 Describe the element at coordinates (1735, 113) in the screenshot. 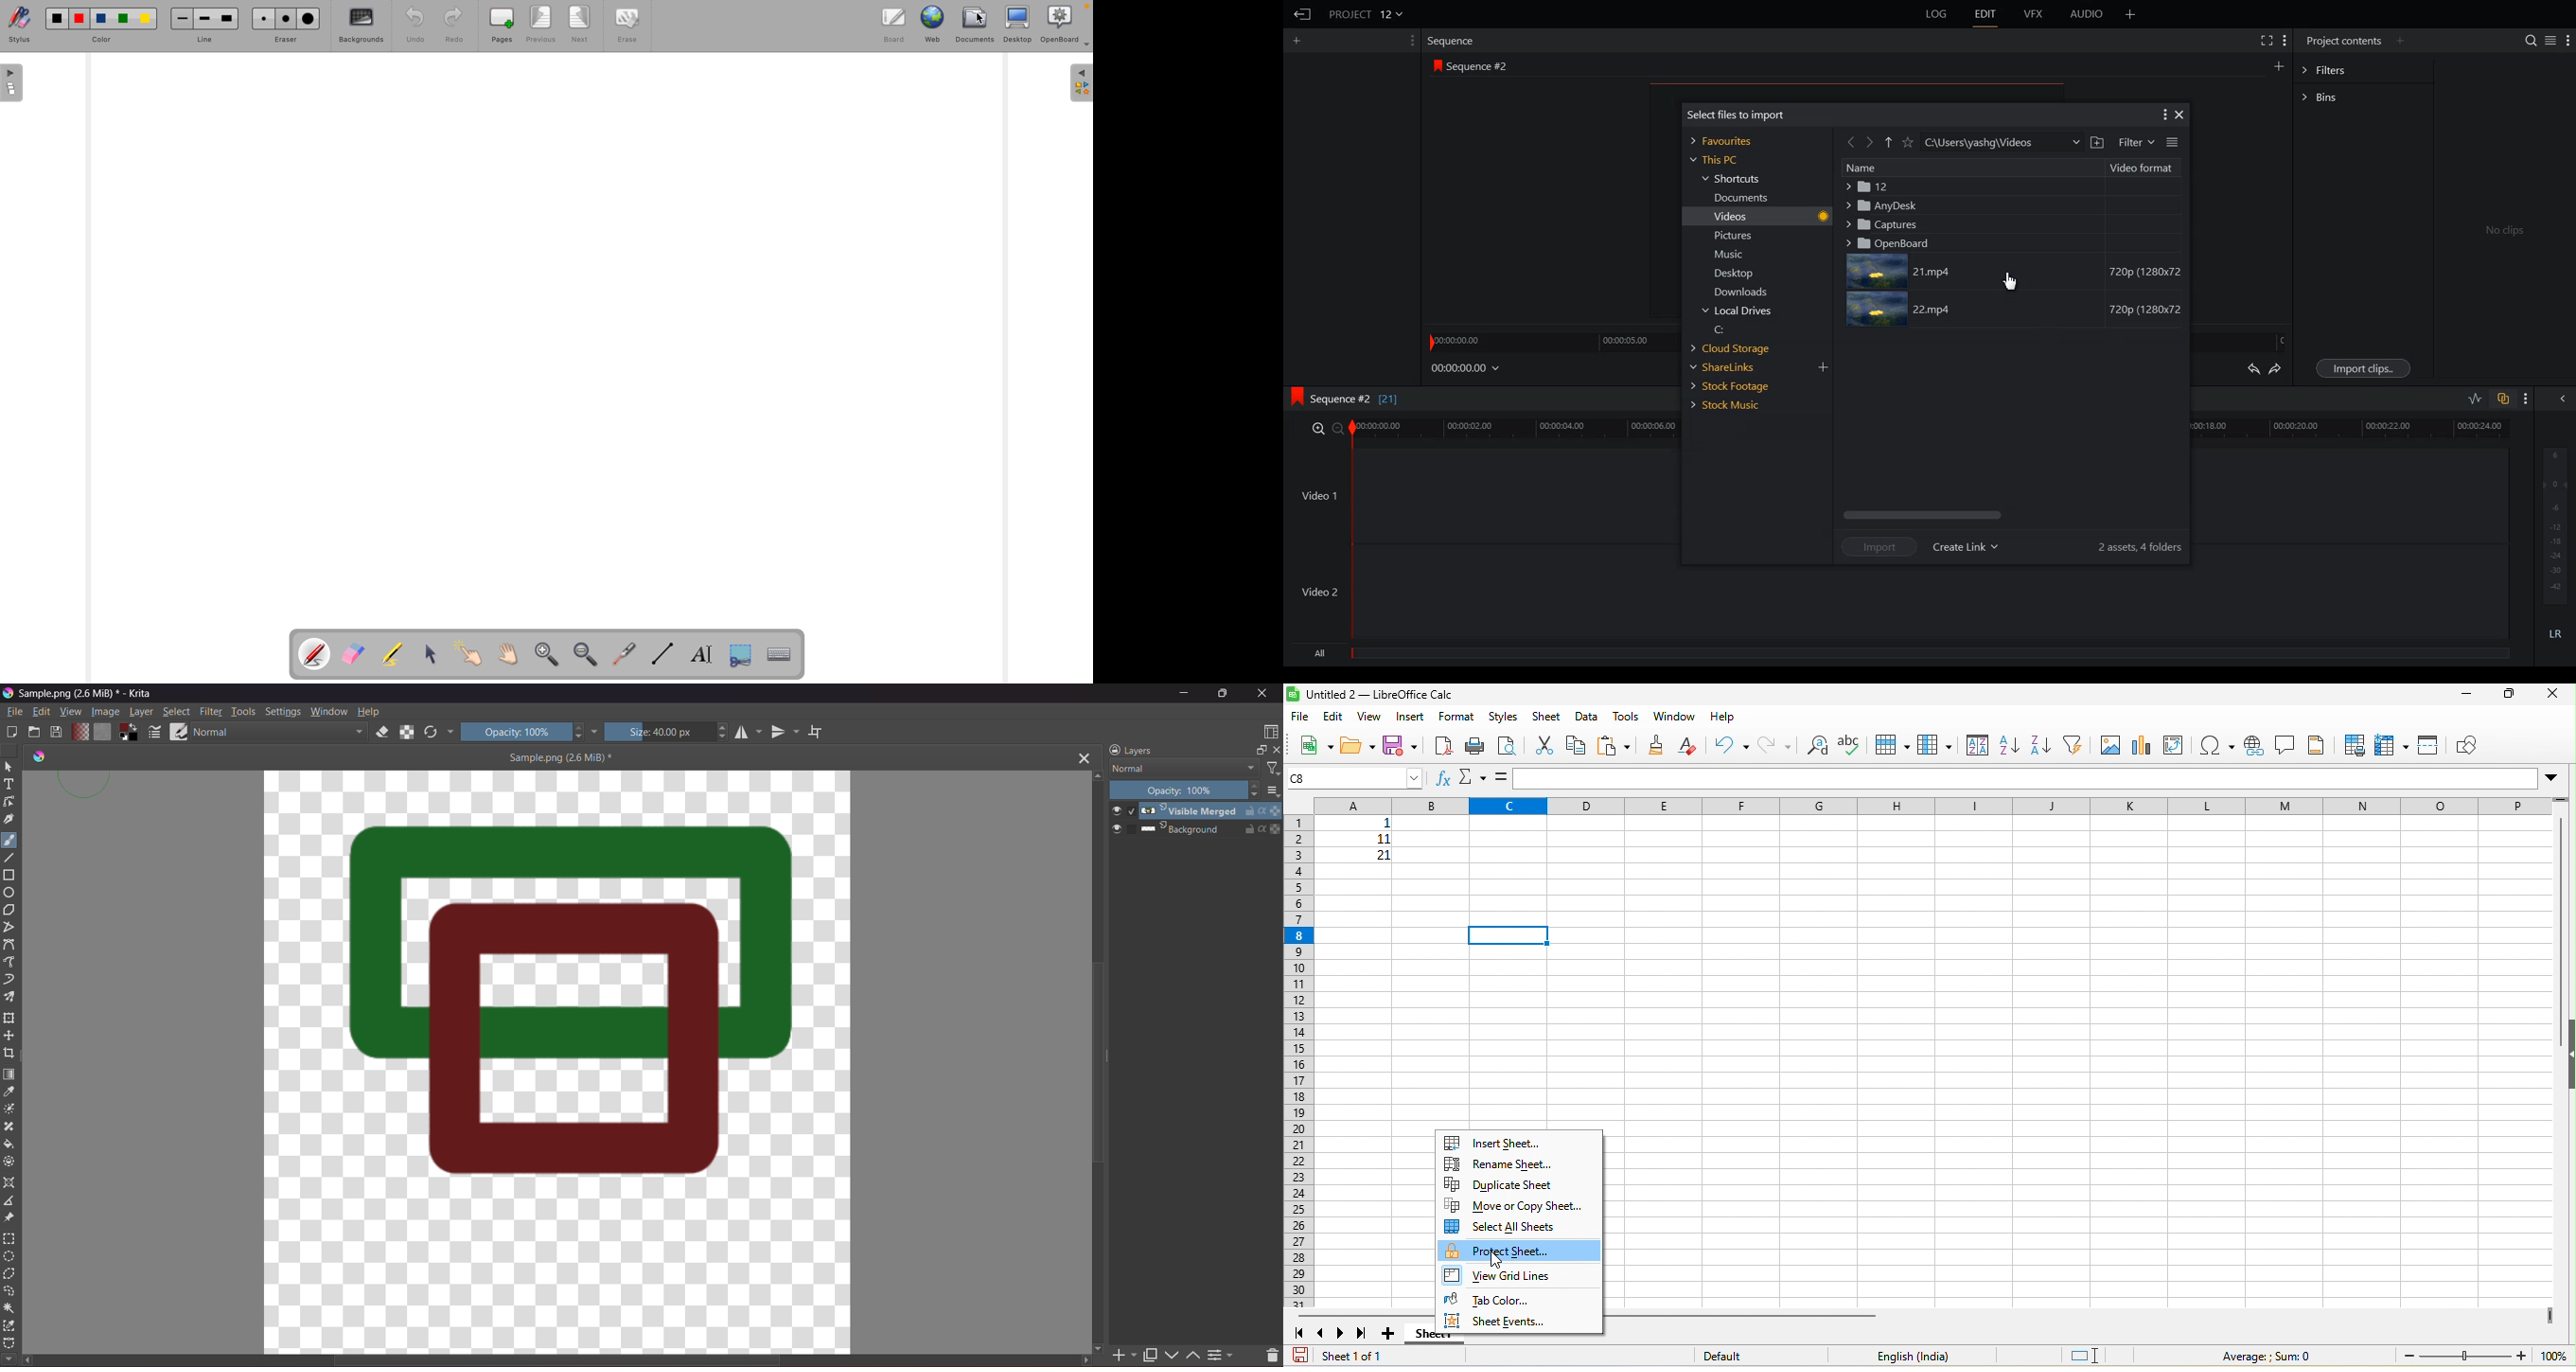

I see `Select files to import` at that location.